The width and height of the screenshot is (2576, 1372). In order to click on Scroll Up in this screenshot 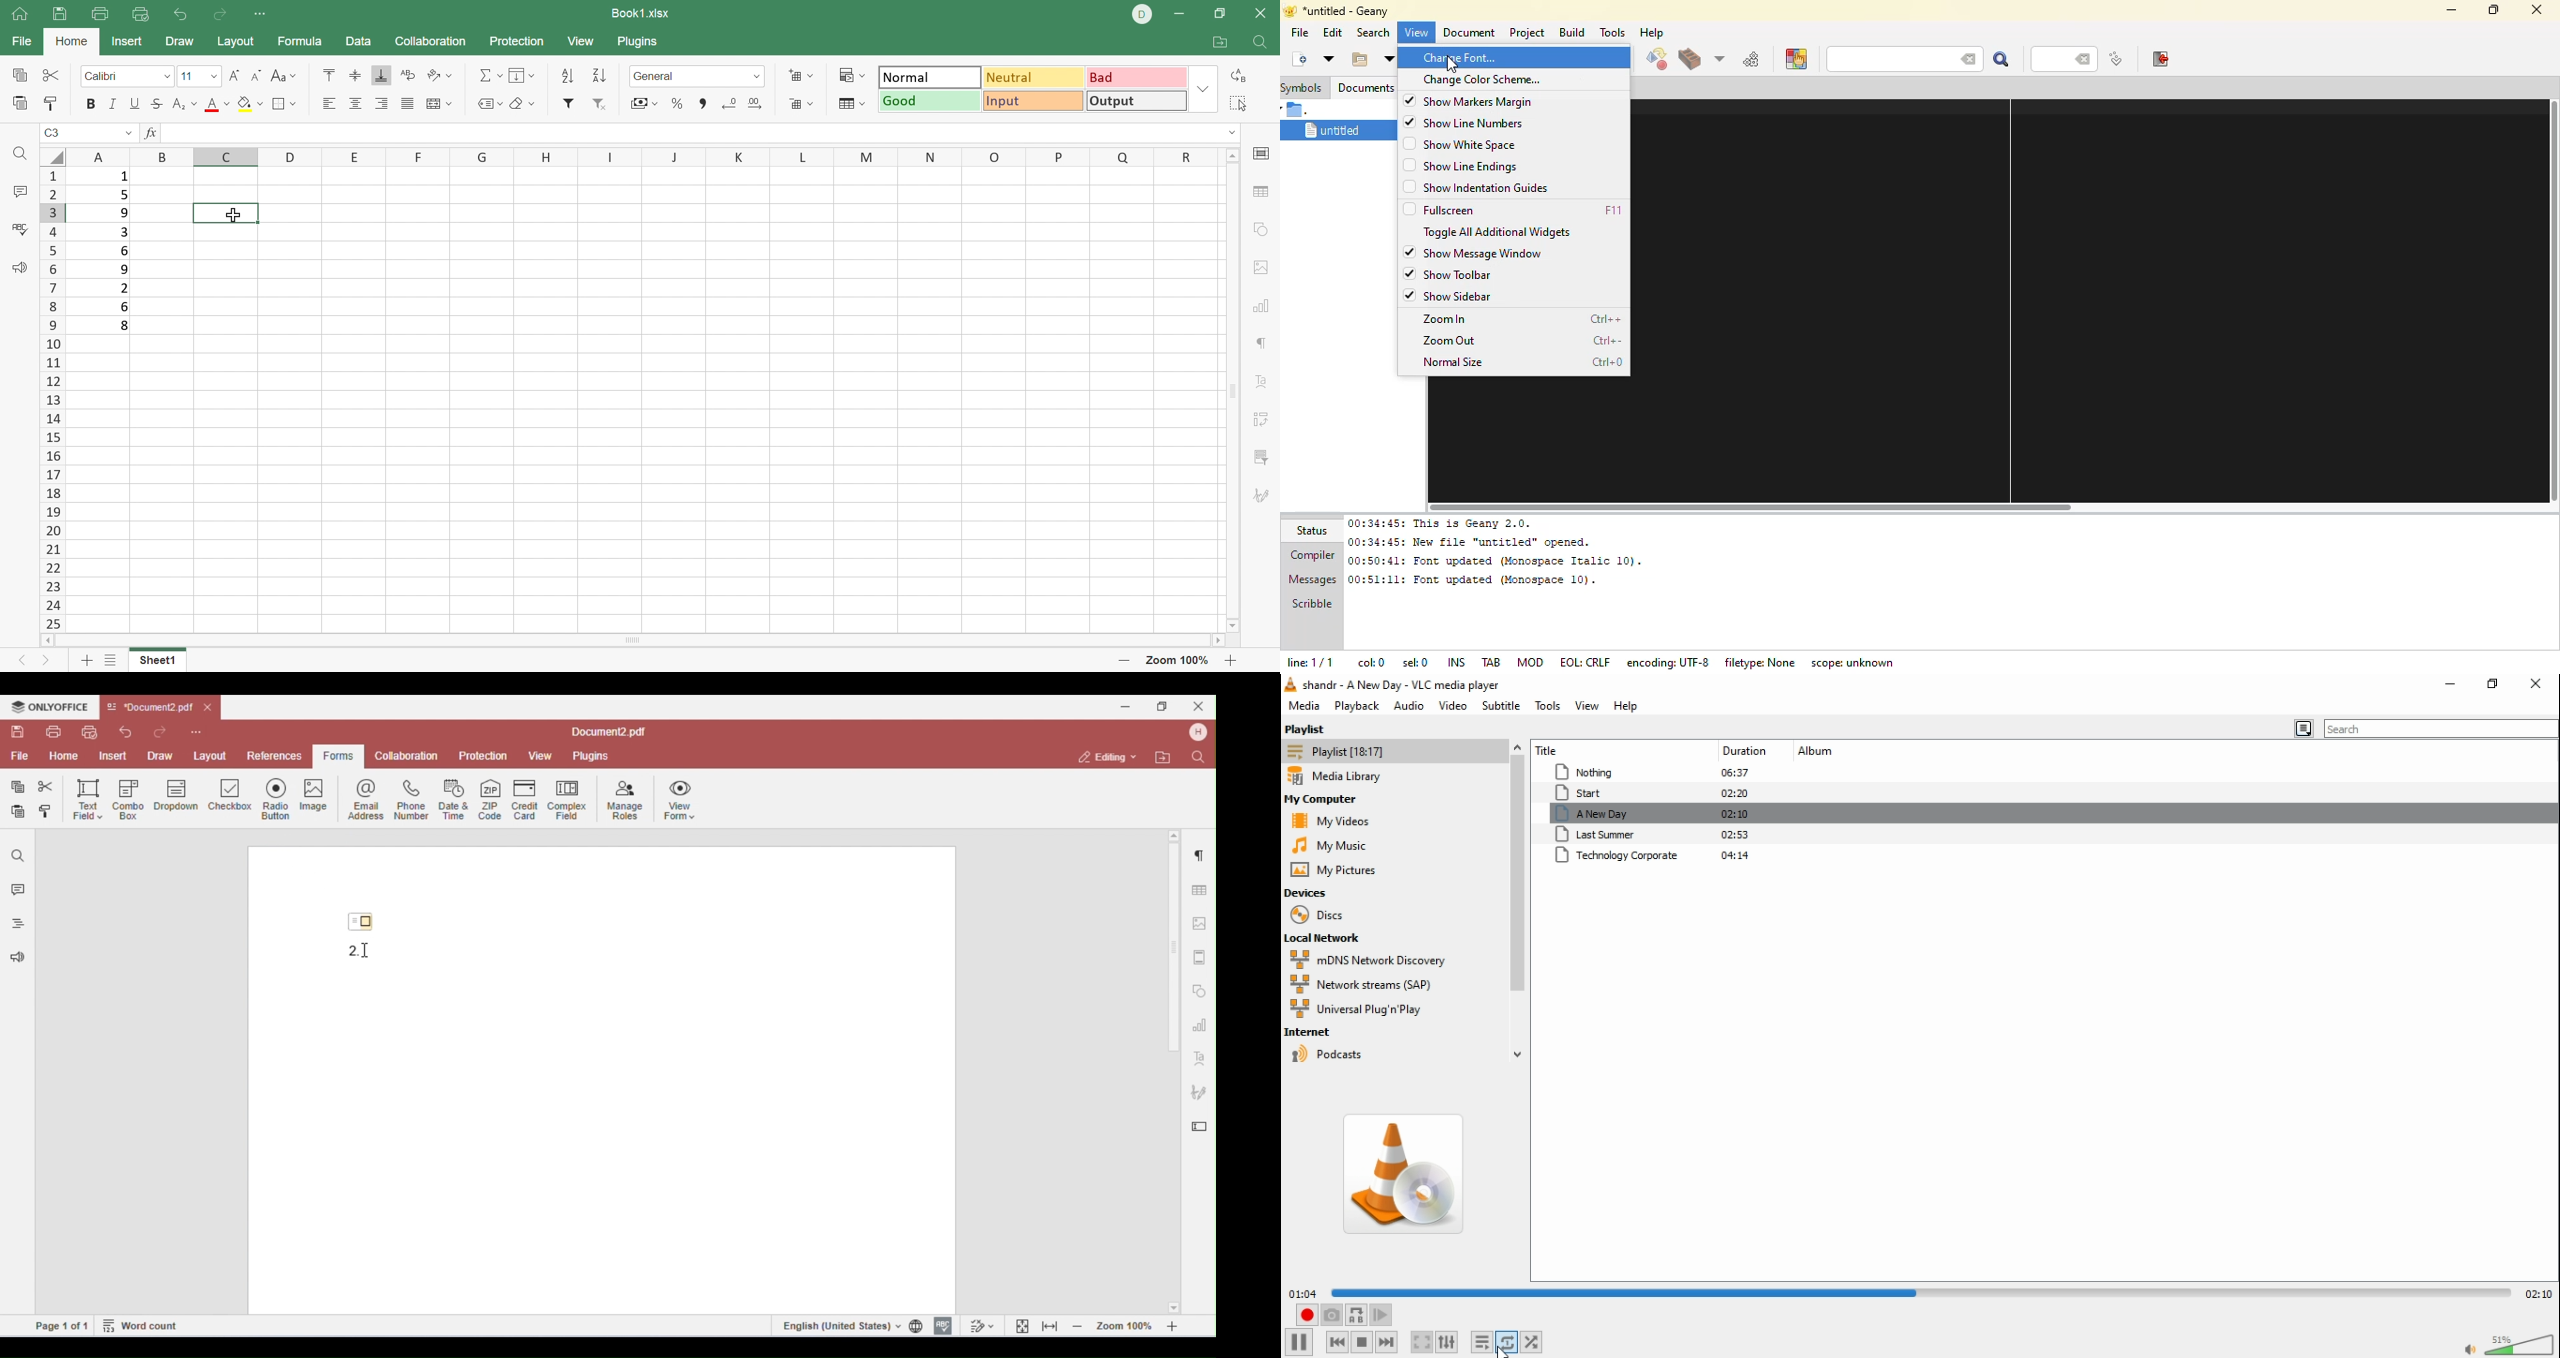, I will do `click(1231, 155)`.